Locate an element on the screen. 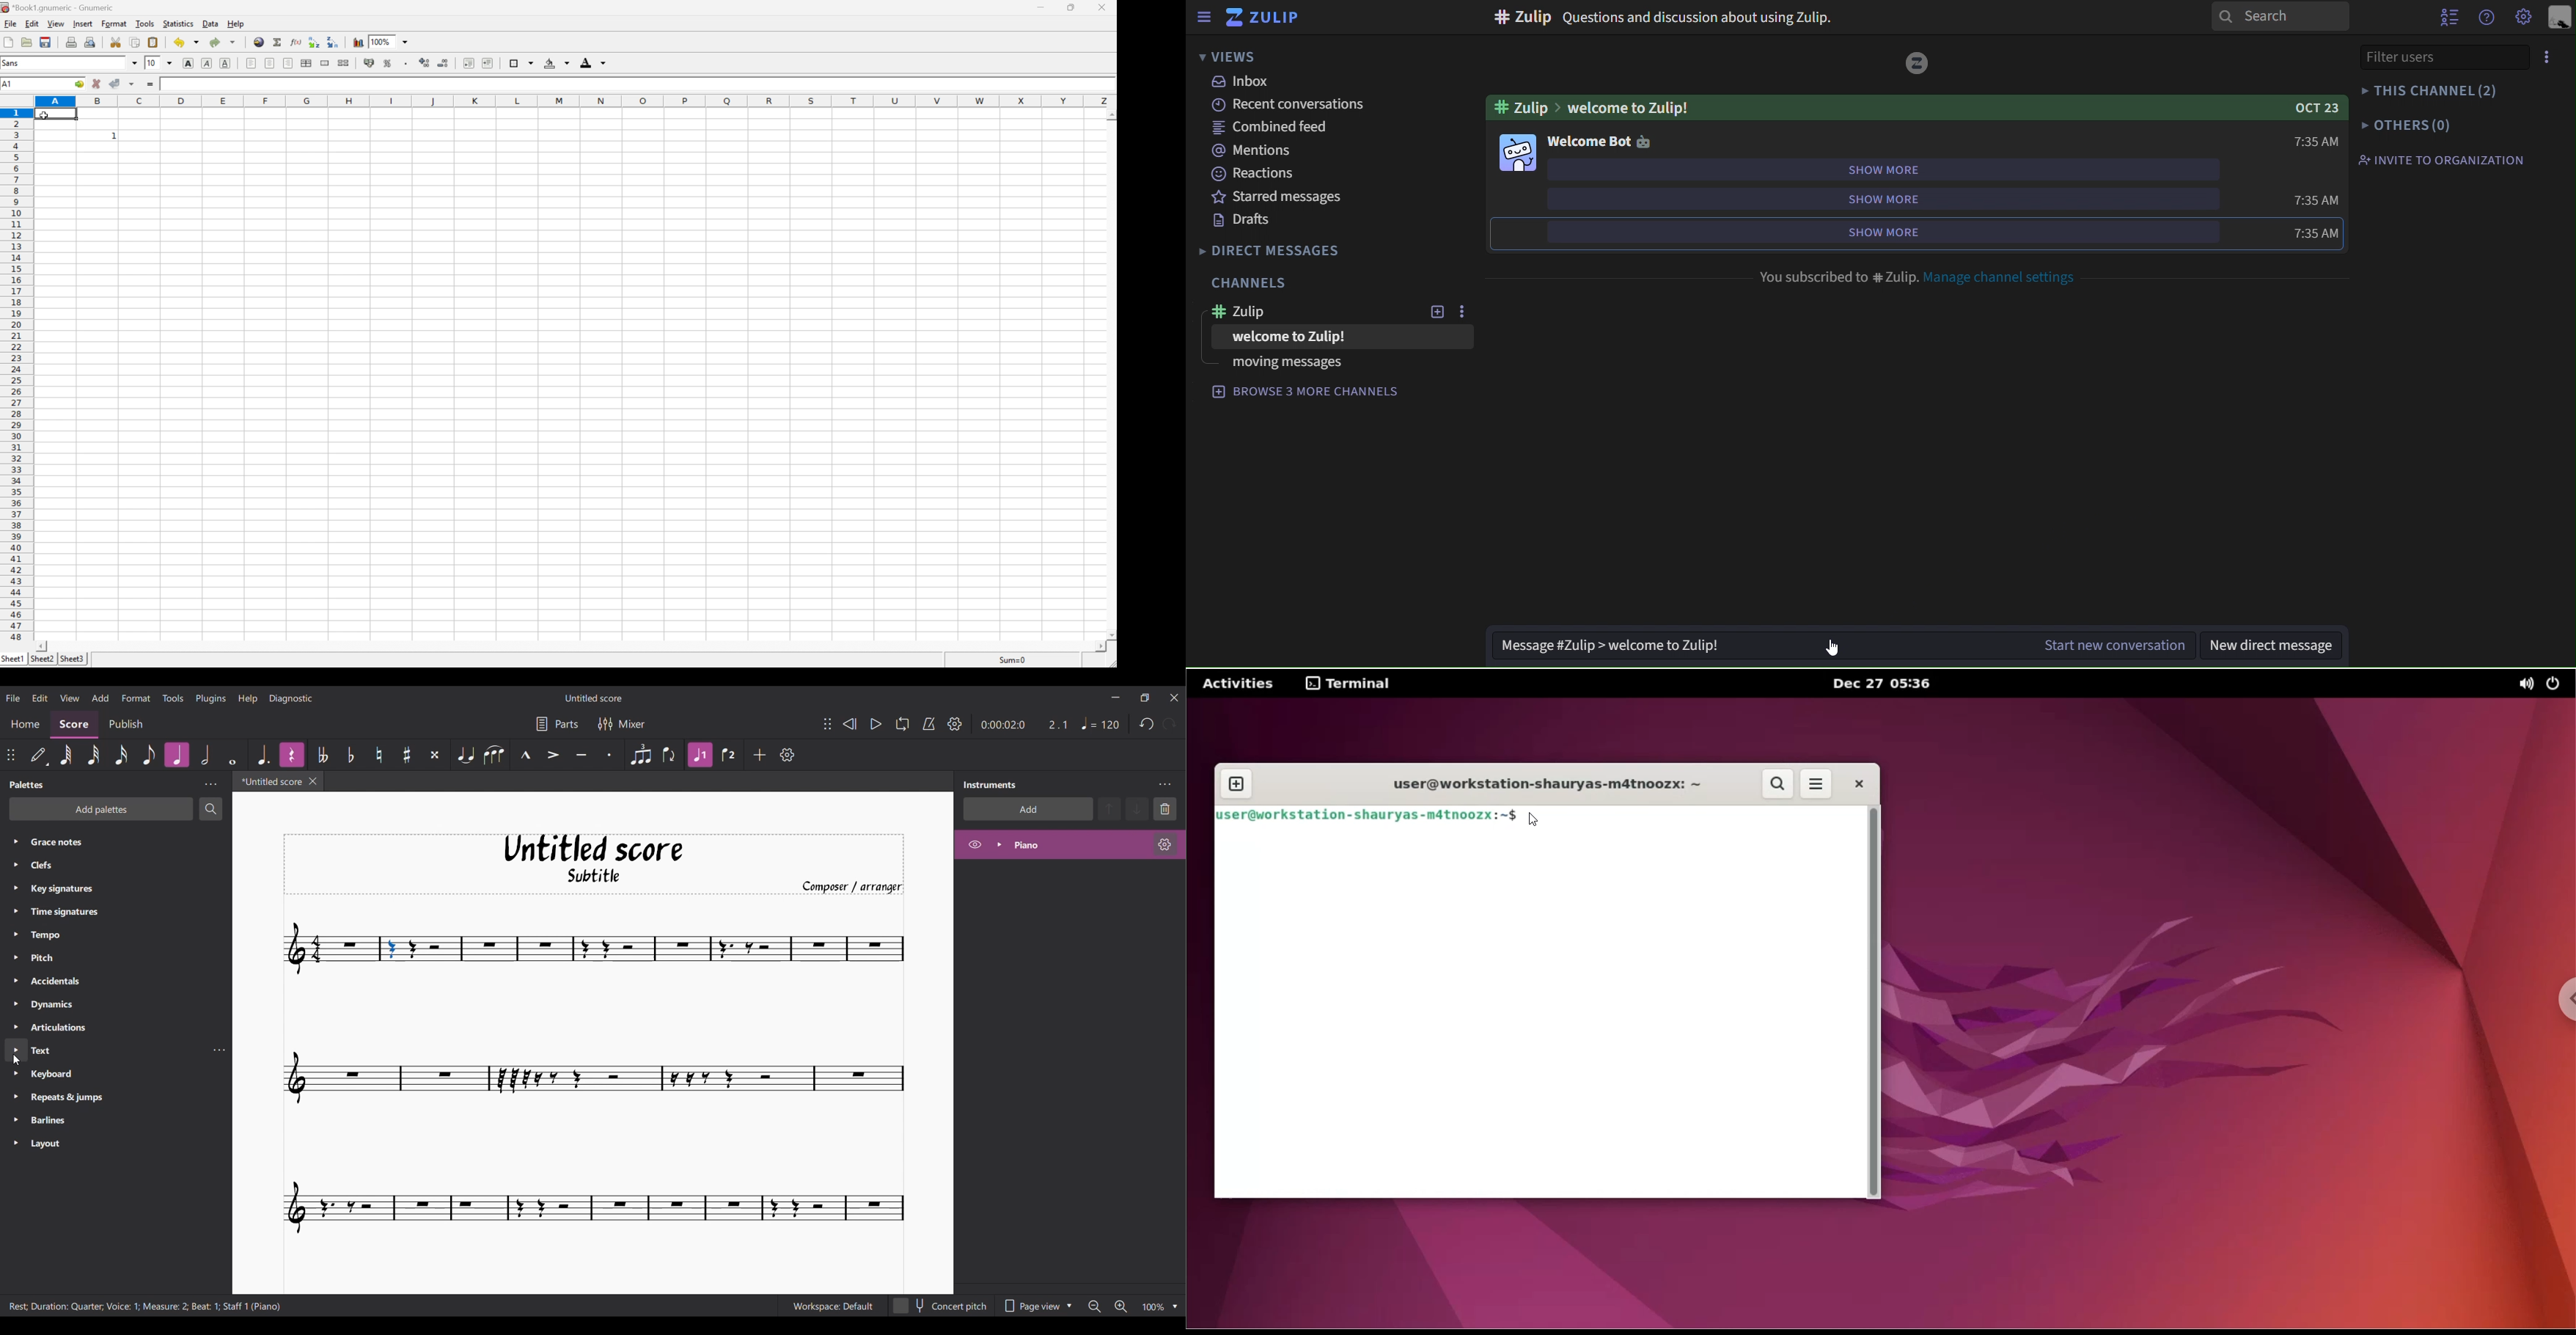 This screenshot has width=2576, height=1344. more option is located at coordinates (1818, 786).